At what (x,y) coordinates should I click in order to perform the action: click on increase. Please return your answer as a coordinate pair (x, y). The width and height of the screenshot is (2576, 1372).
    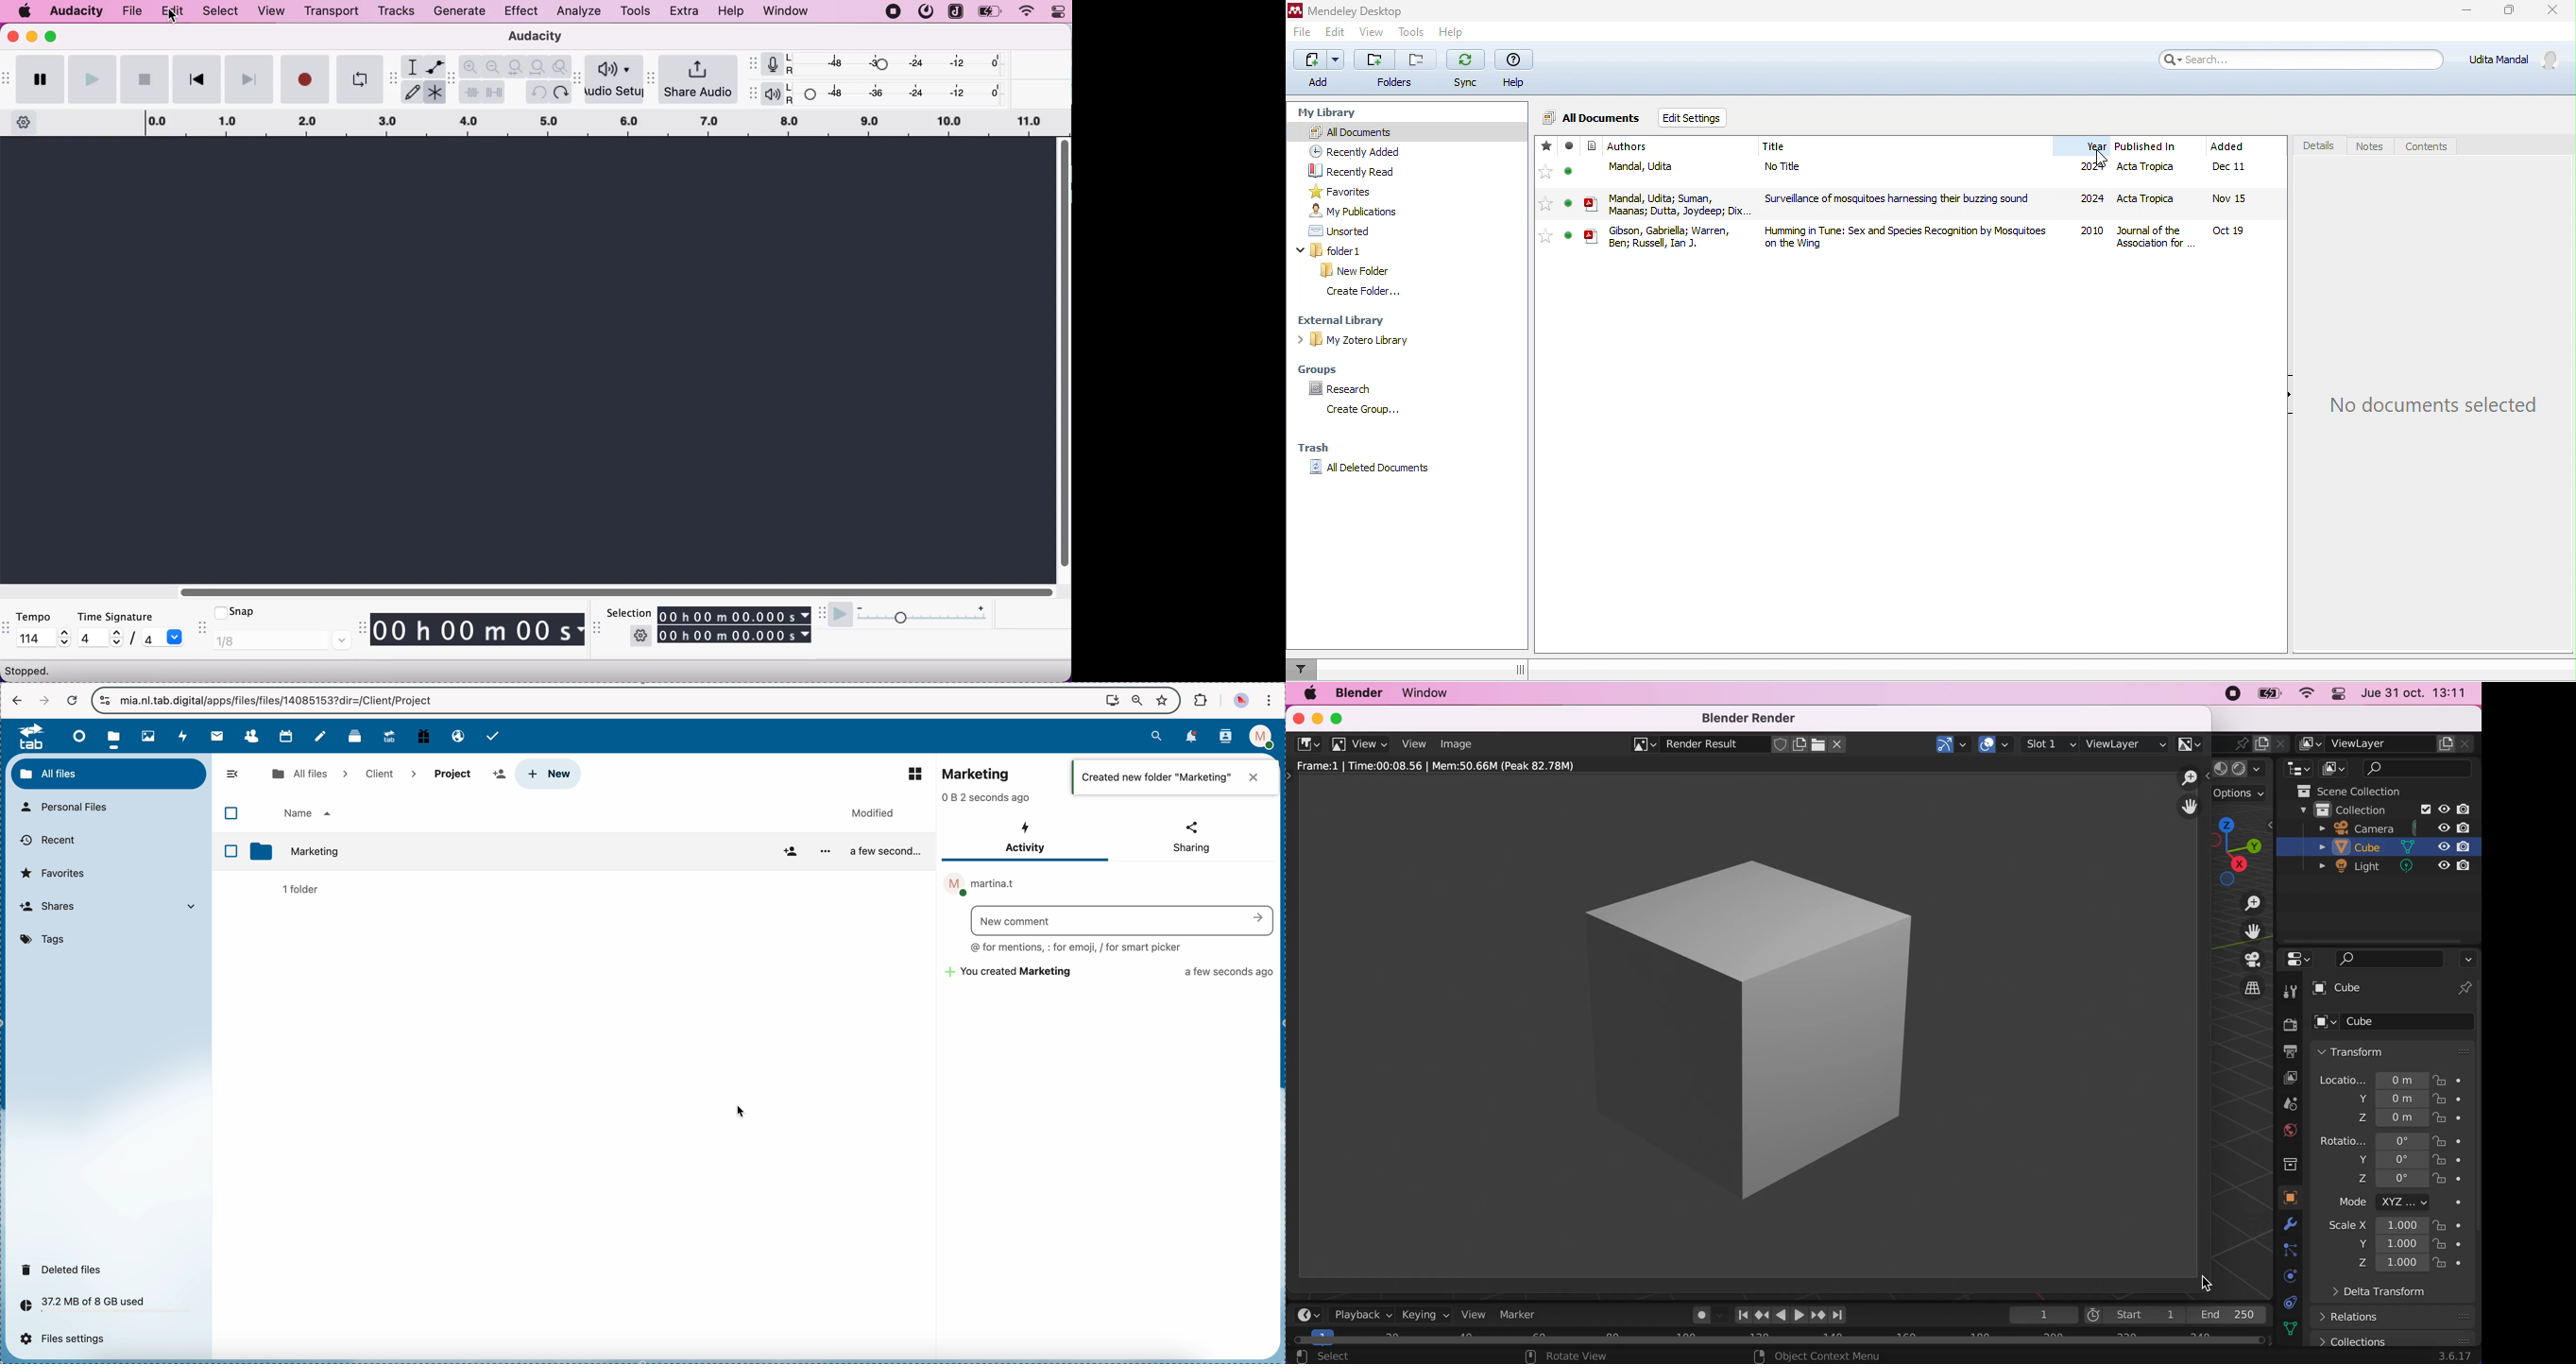
    Looking at the image, I should click on (981, 606).